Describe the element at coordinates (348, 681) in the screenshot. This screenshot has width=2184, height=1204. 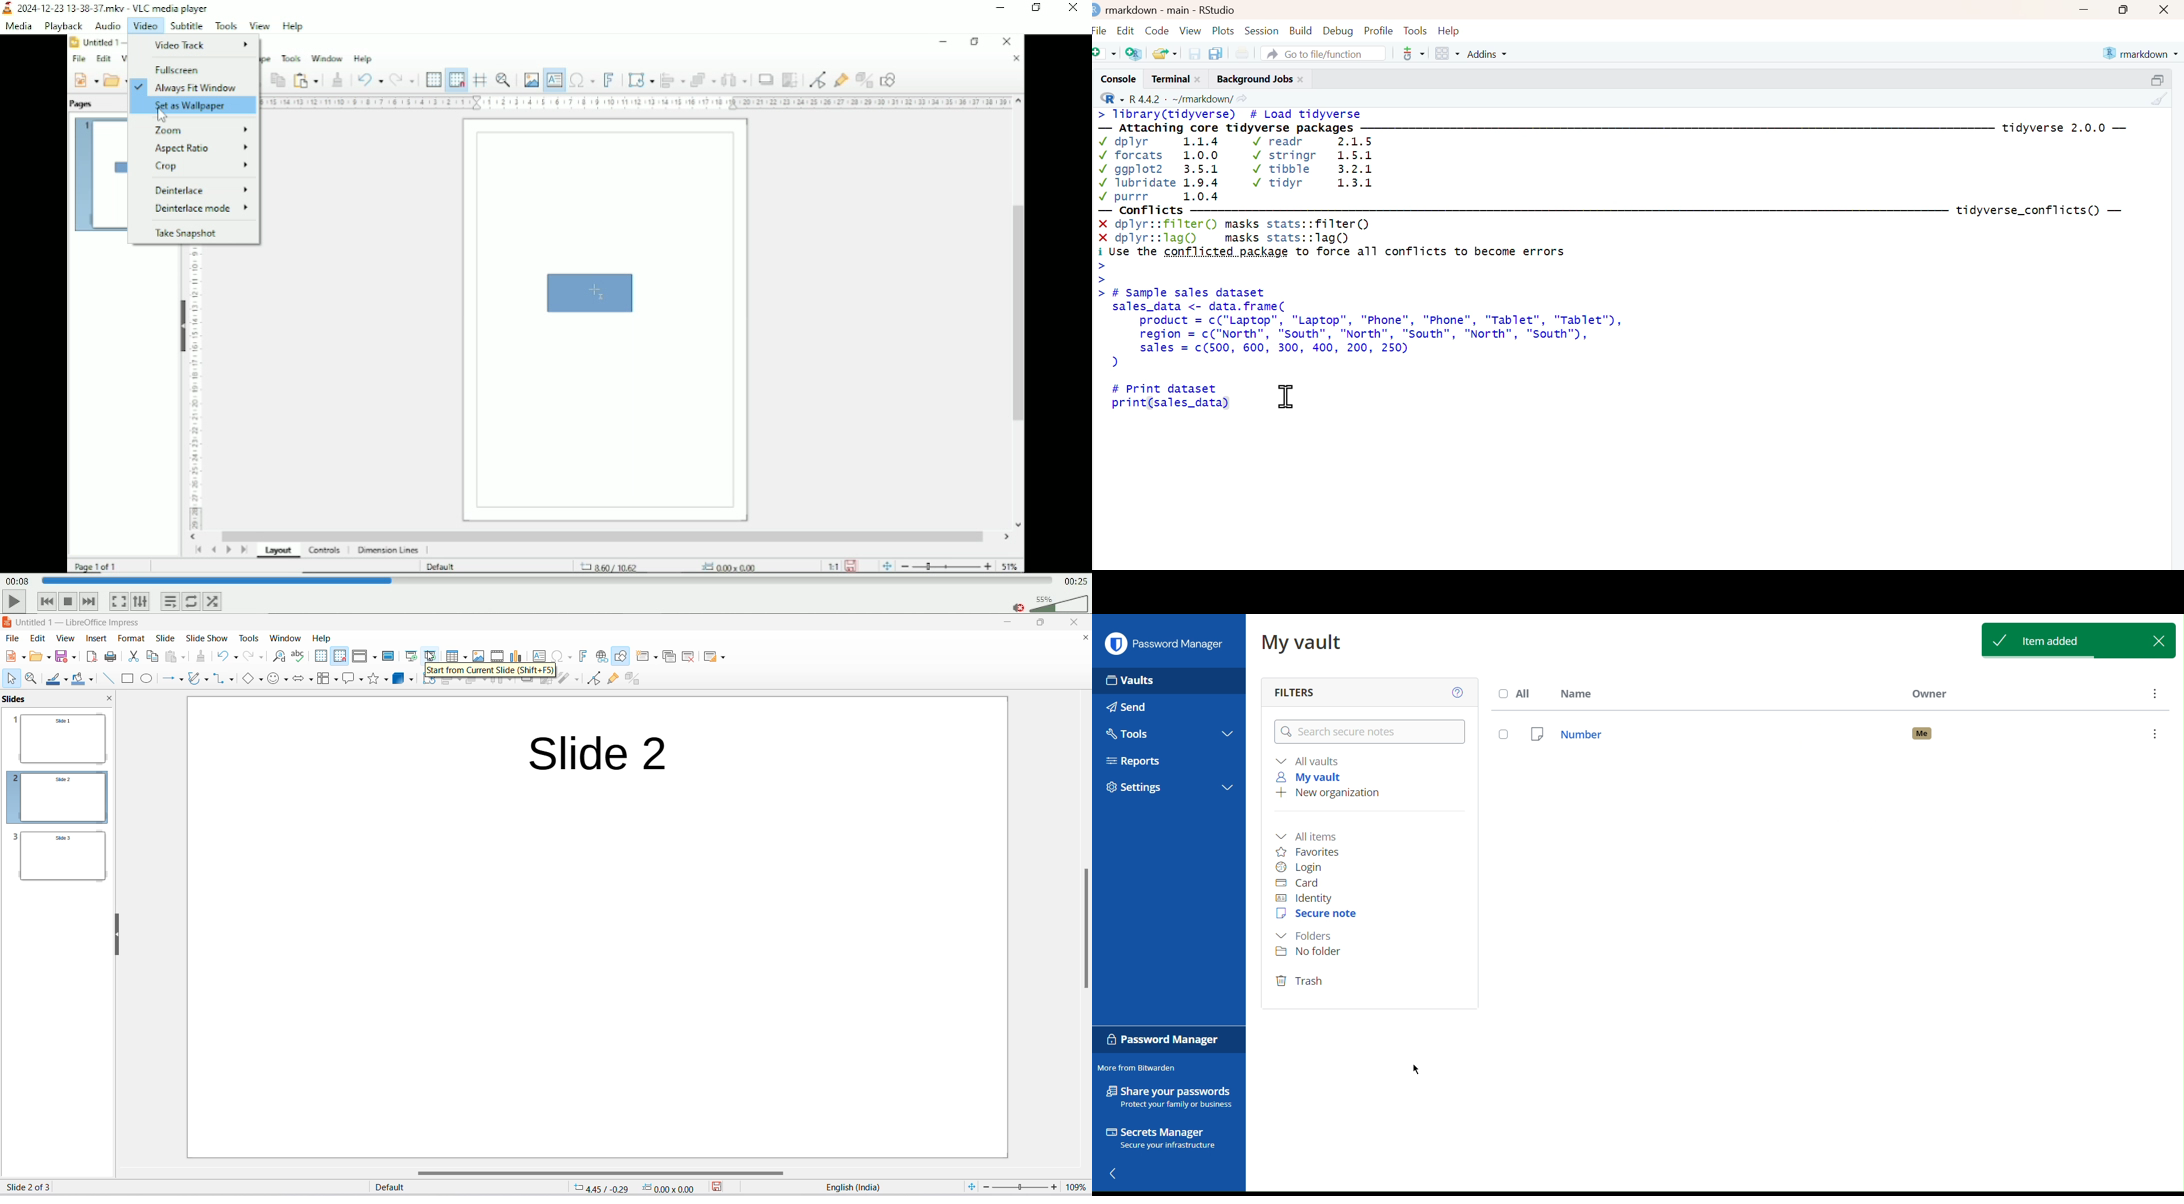
I see `callout shapes` at that location.